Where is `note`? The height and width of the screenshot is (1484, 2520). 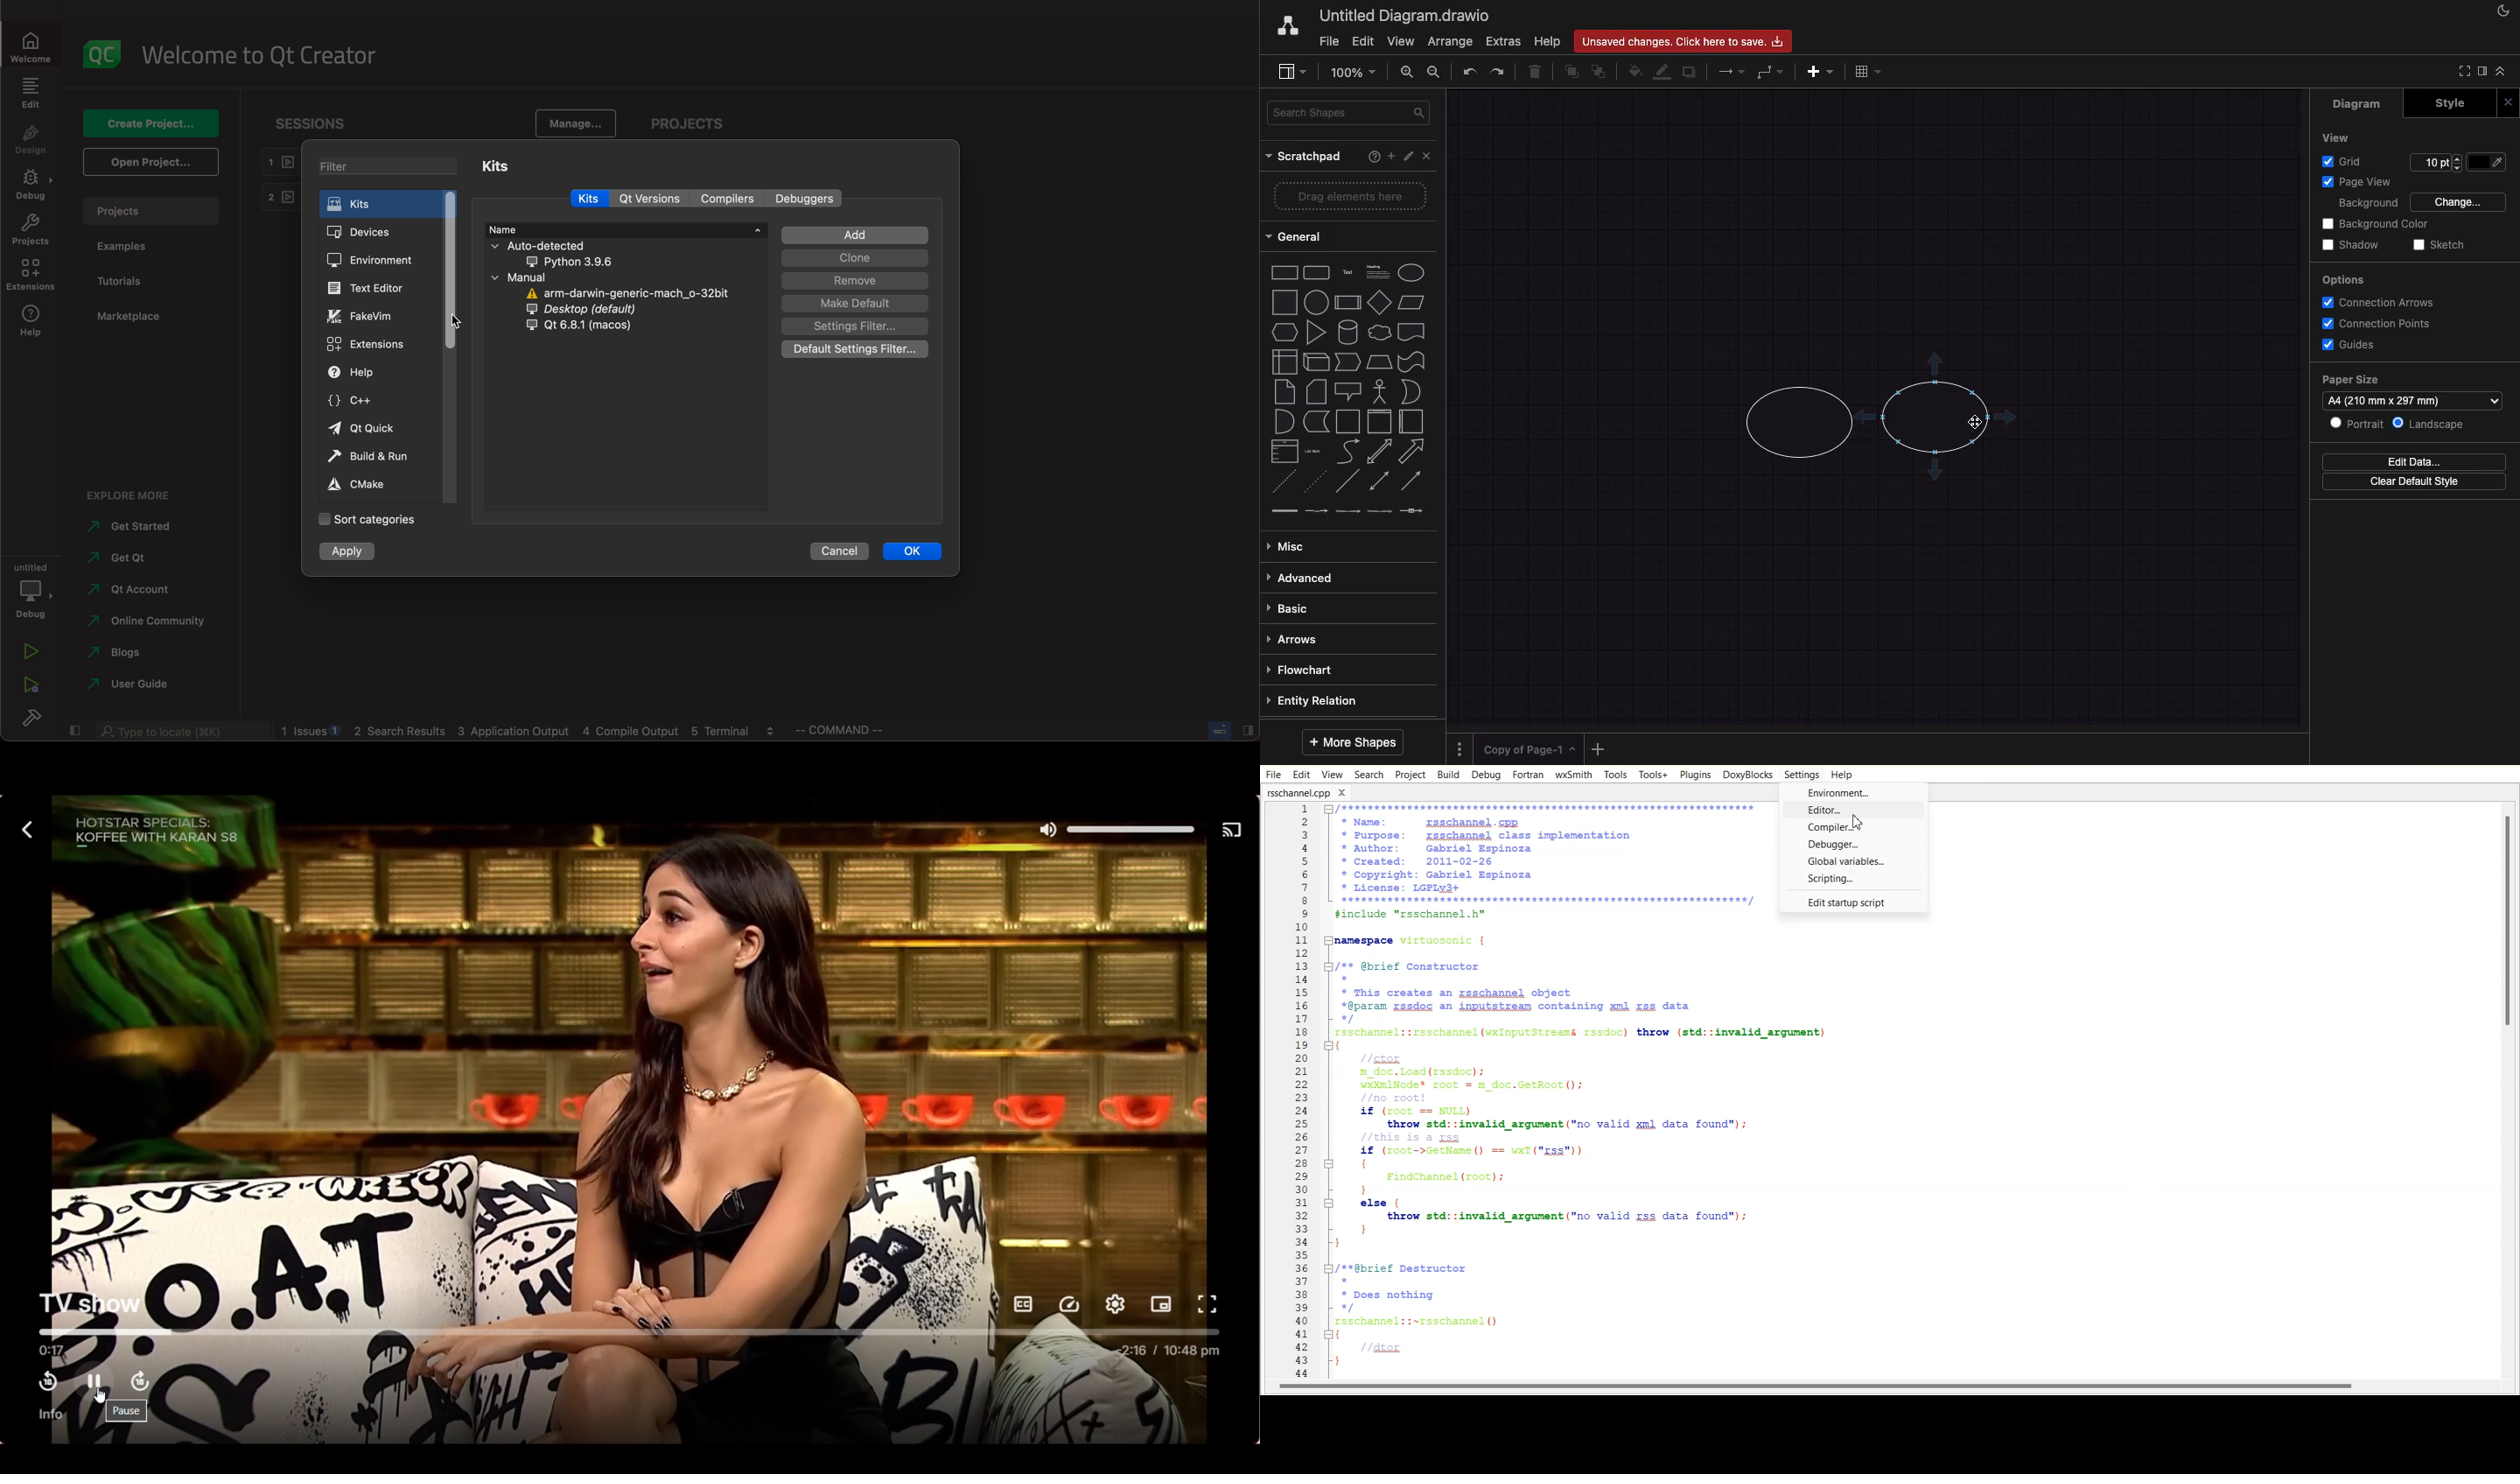 note is located at coordinates (1286, 391).